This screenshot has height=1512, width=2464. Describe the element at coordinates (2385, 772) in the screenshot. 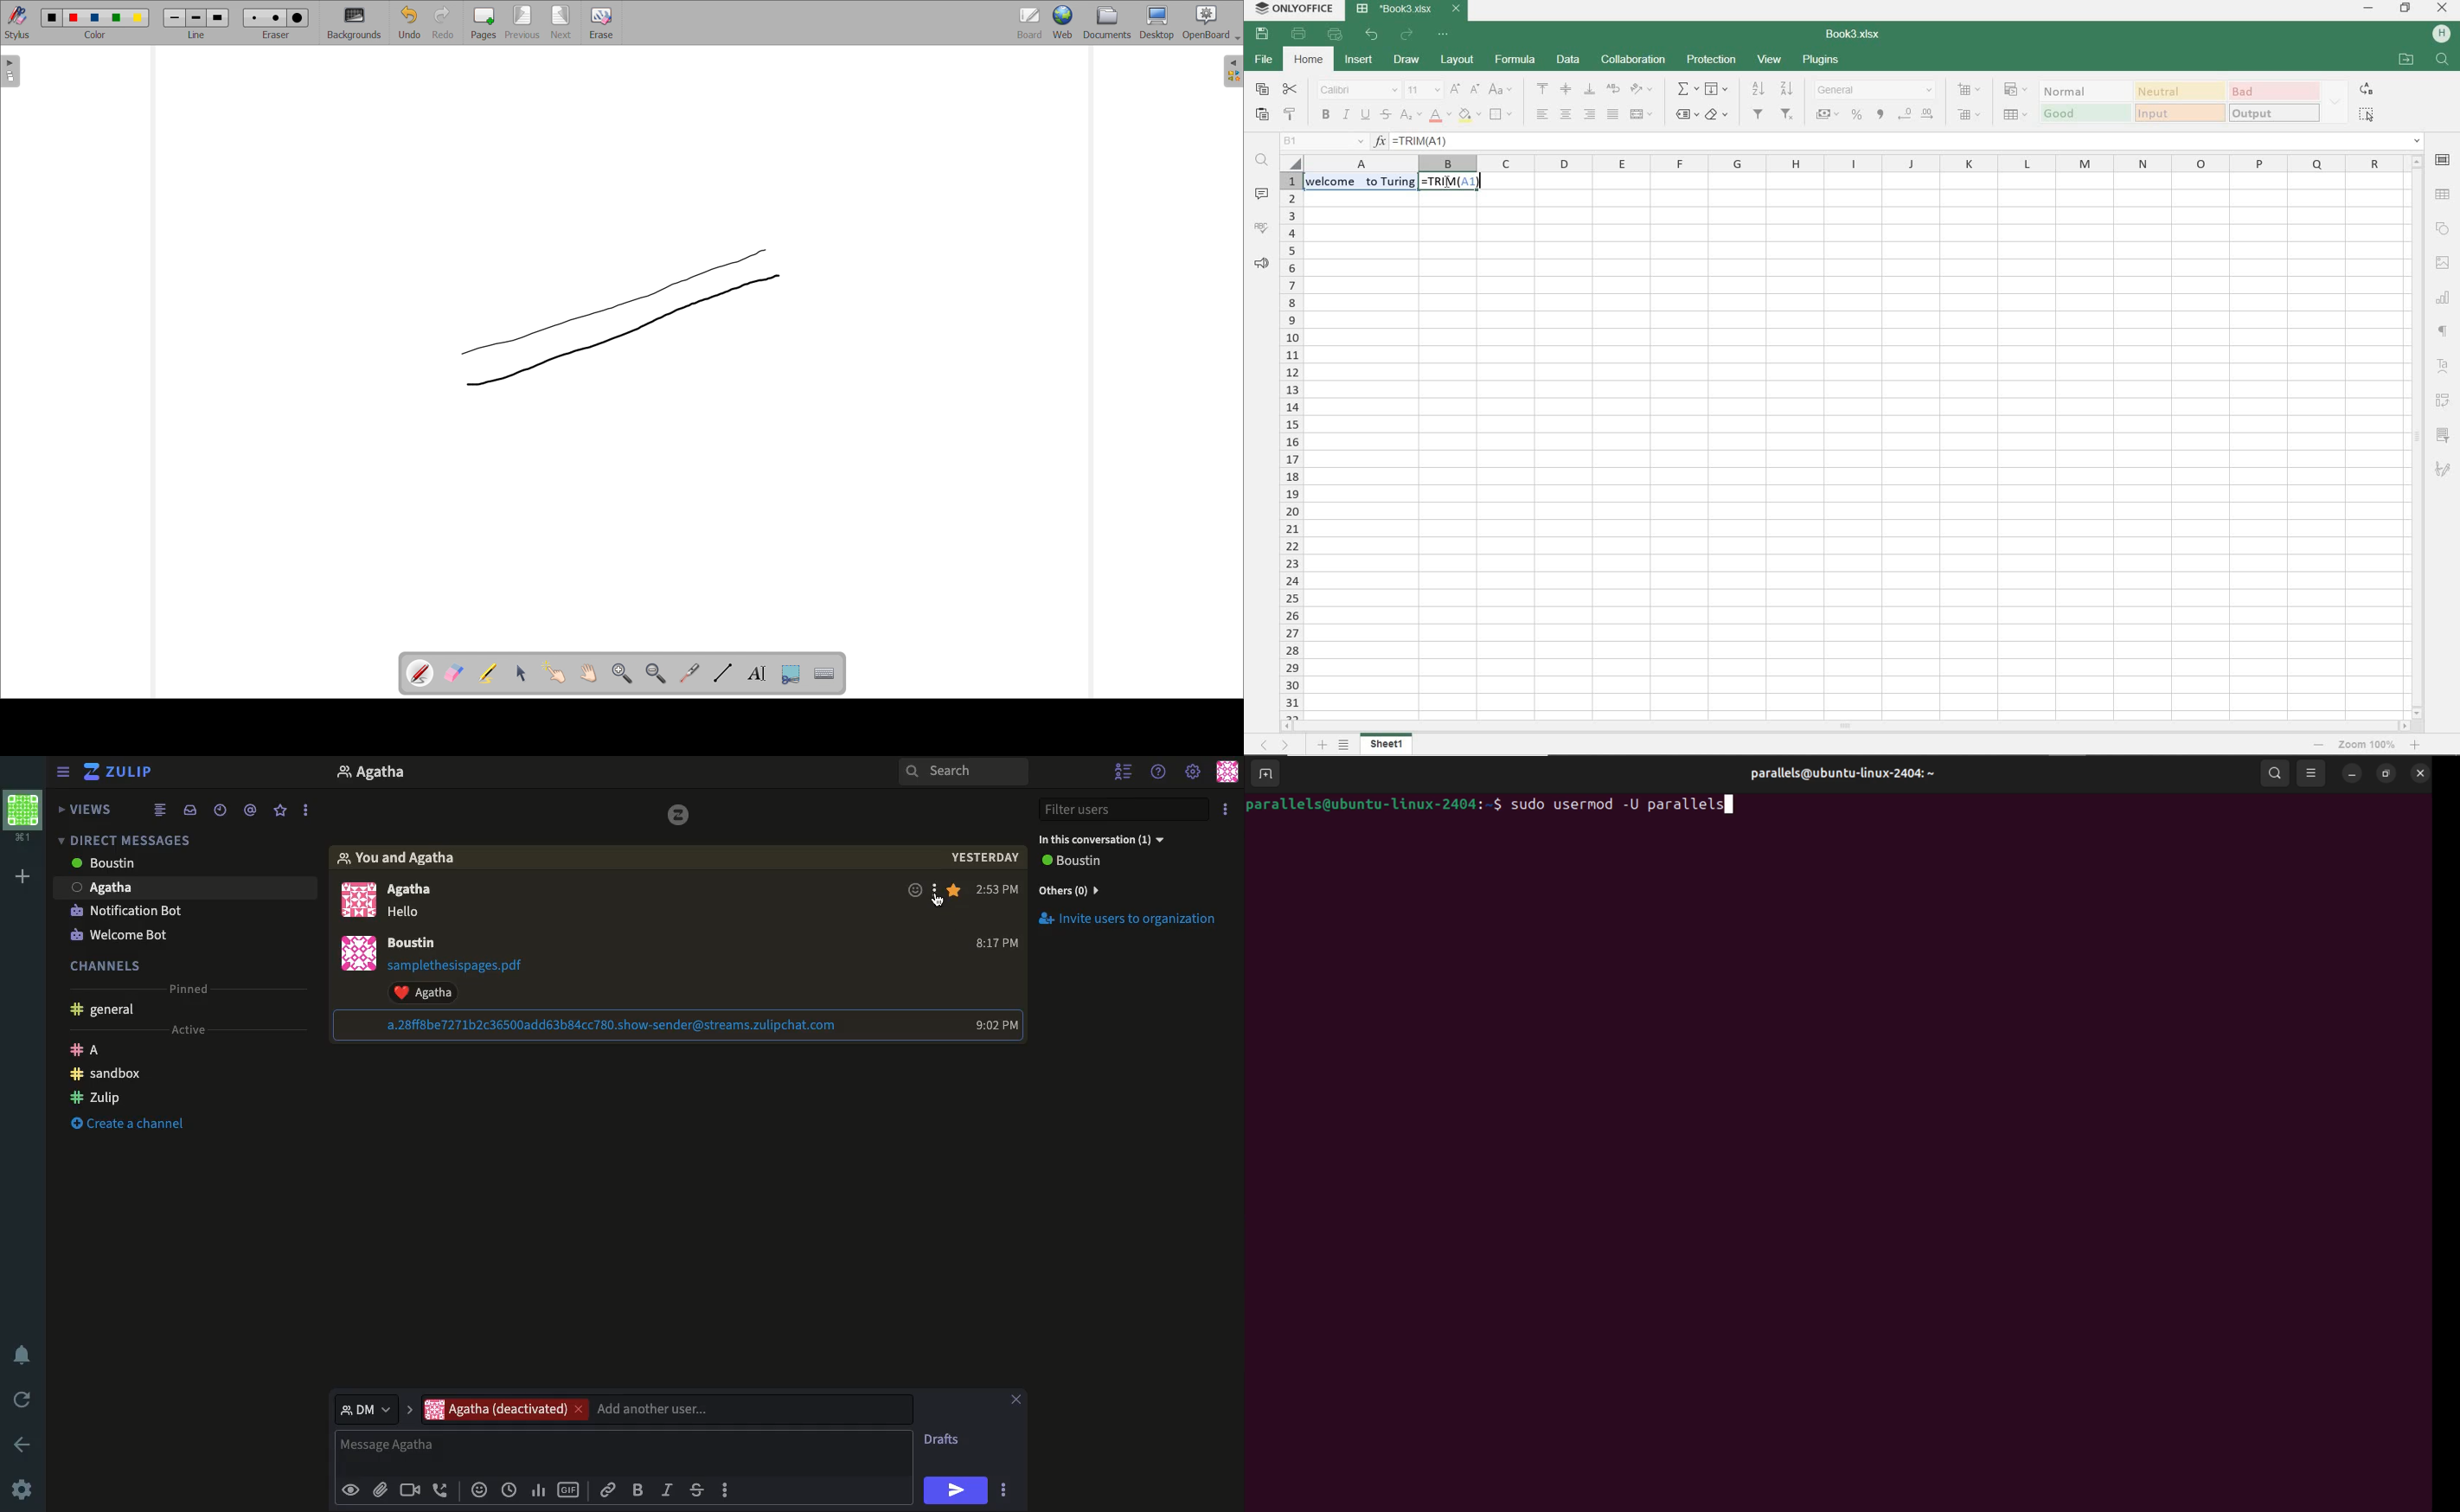

I see `resize` at that location.